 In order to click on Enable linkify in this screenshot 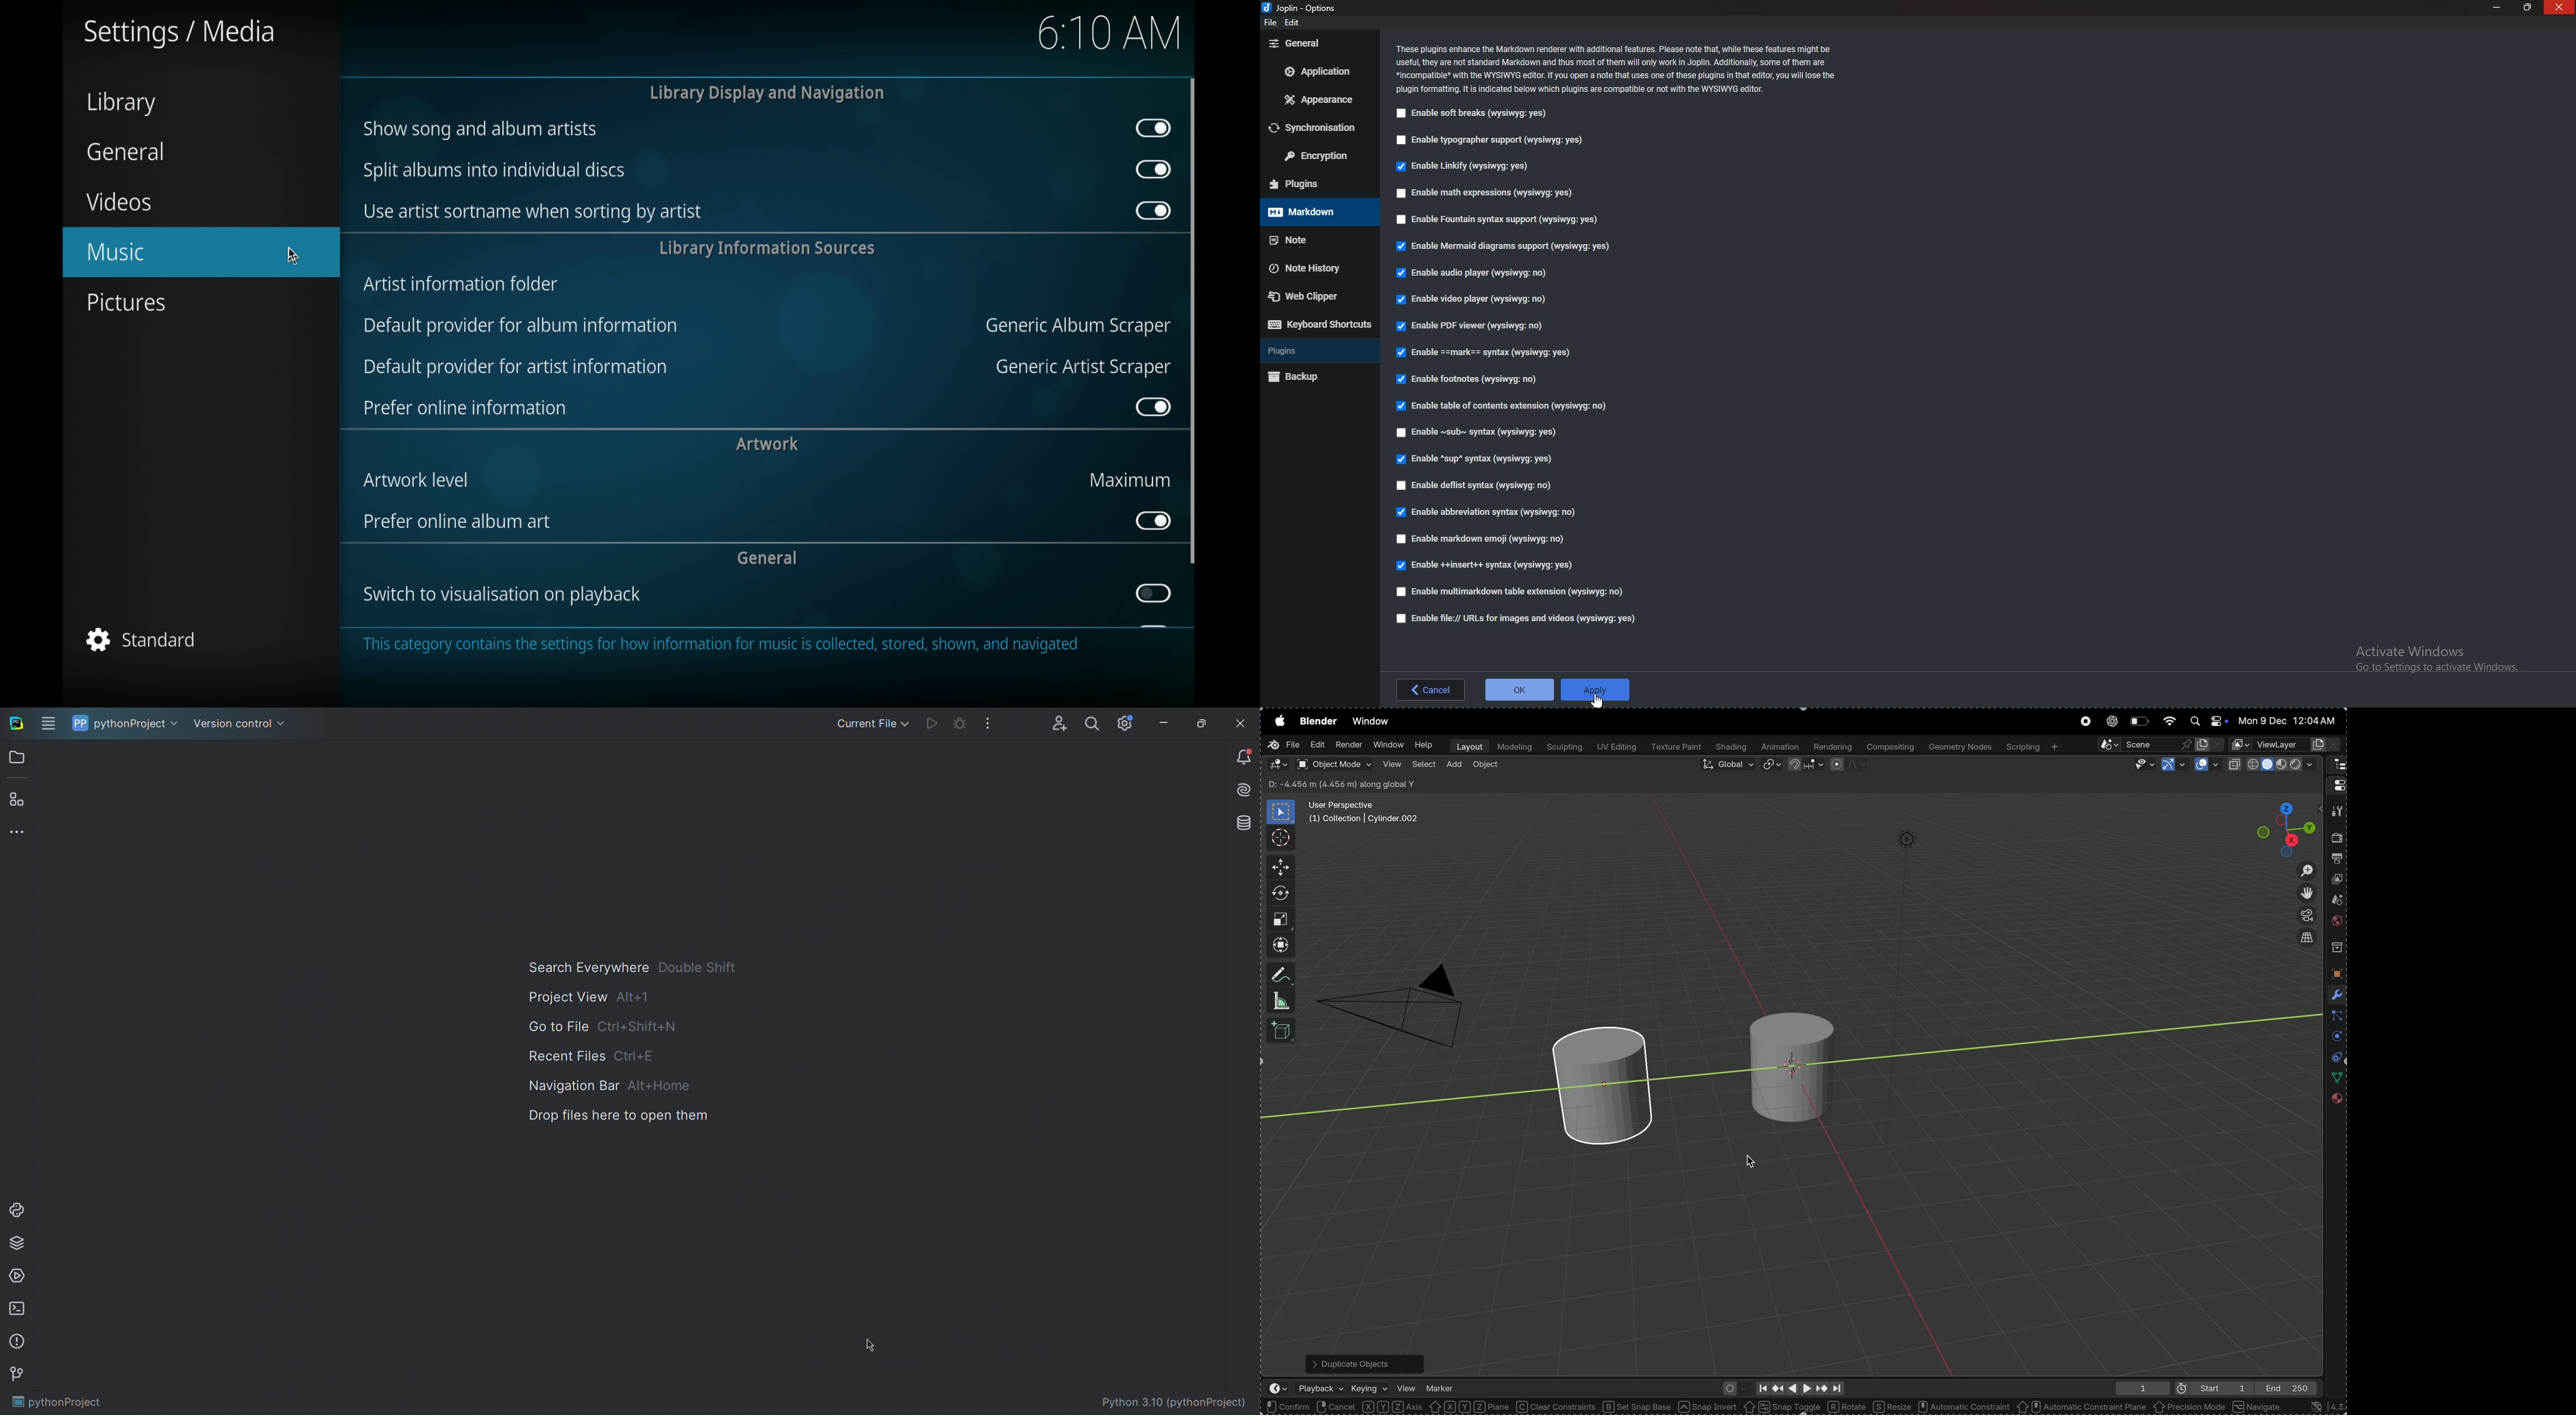, I will do `click(1466, 165)`.